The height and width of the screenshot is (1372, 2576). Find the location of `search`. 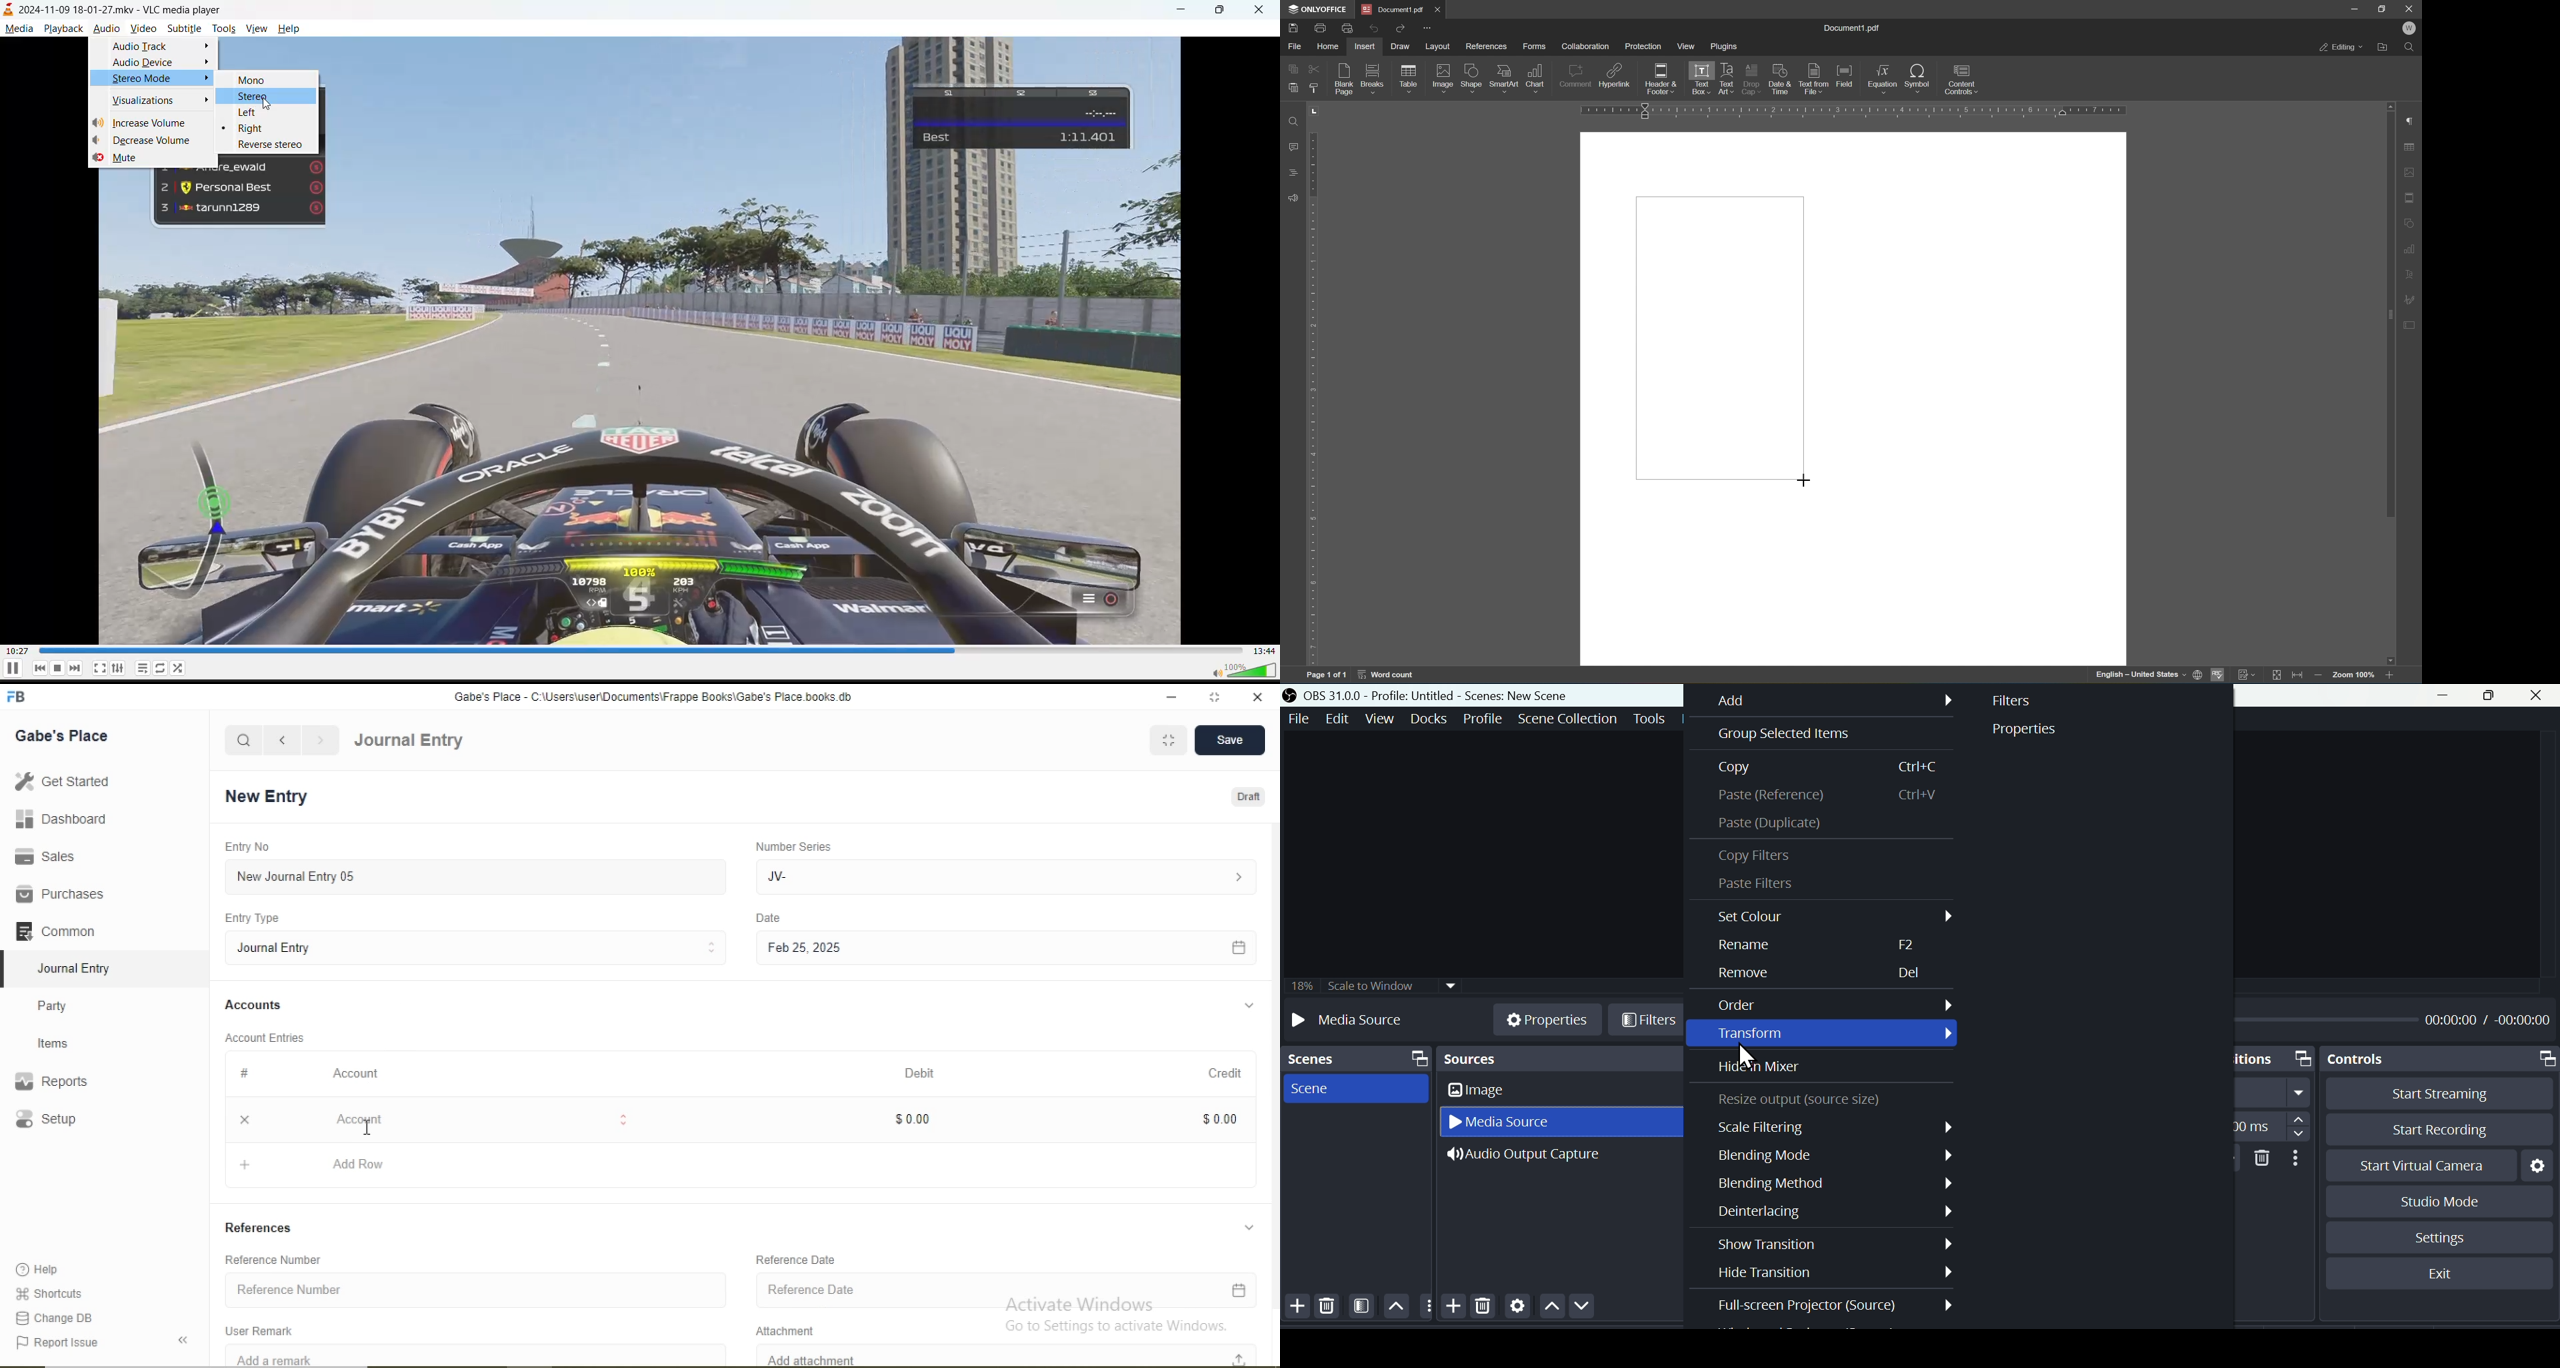

search is located at coordinates (244, 740).